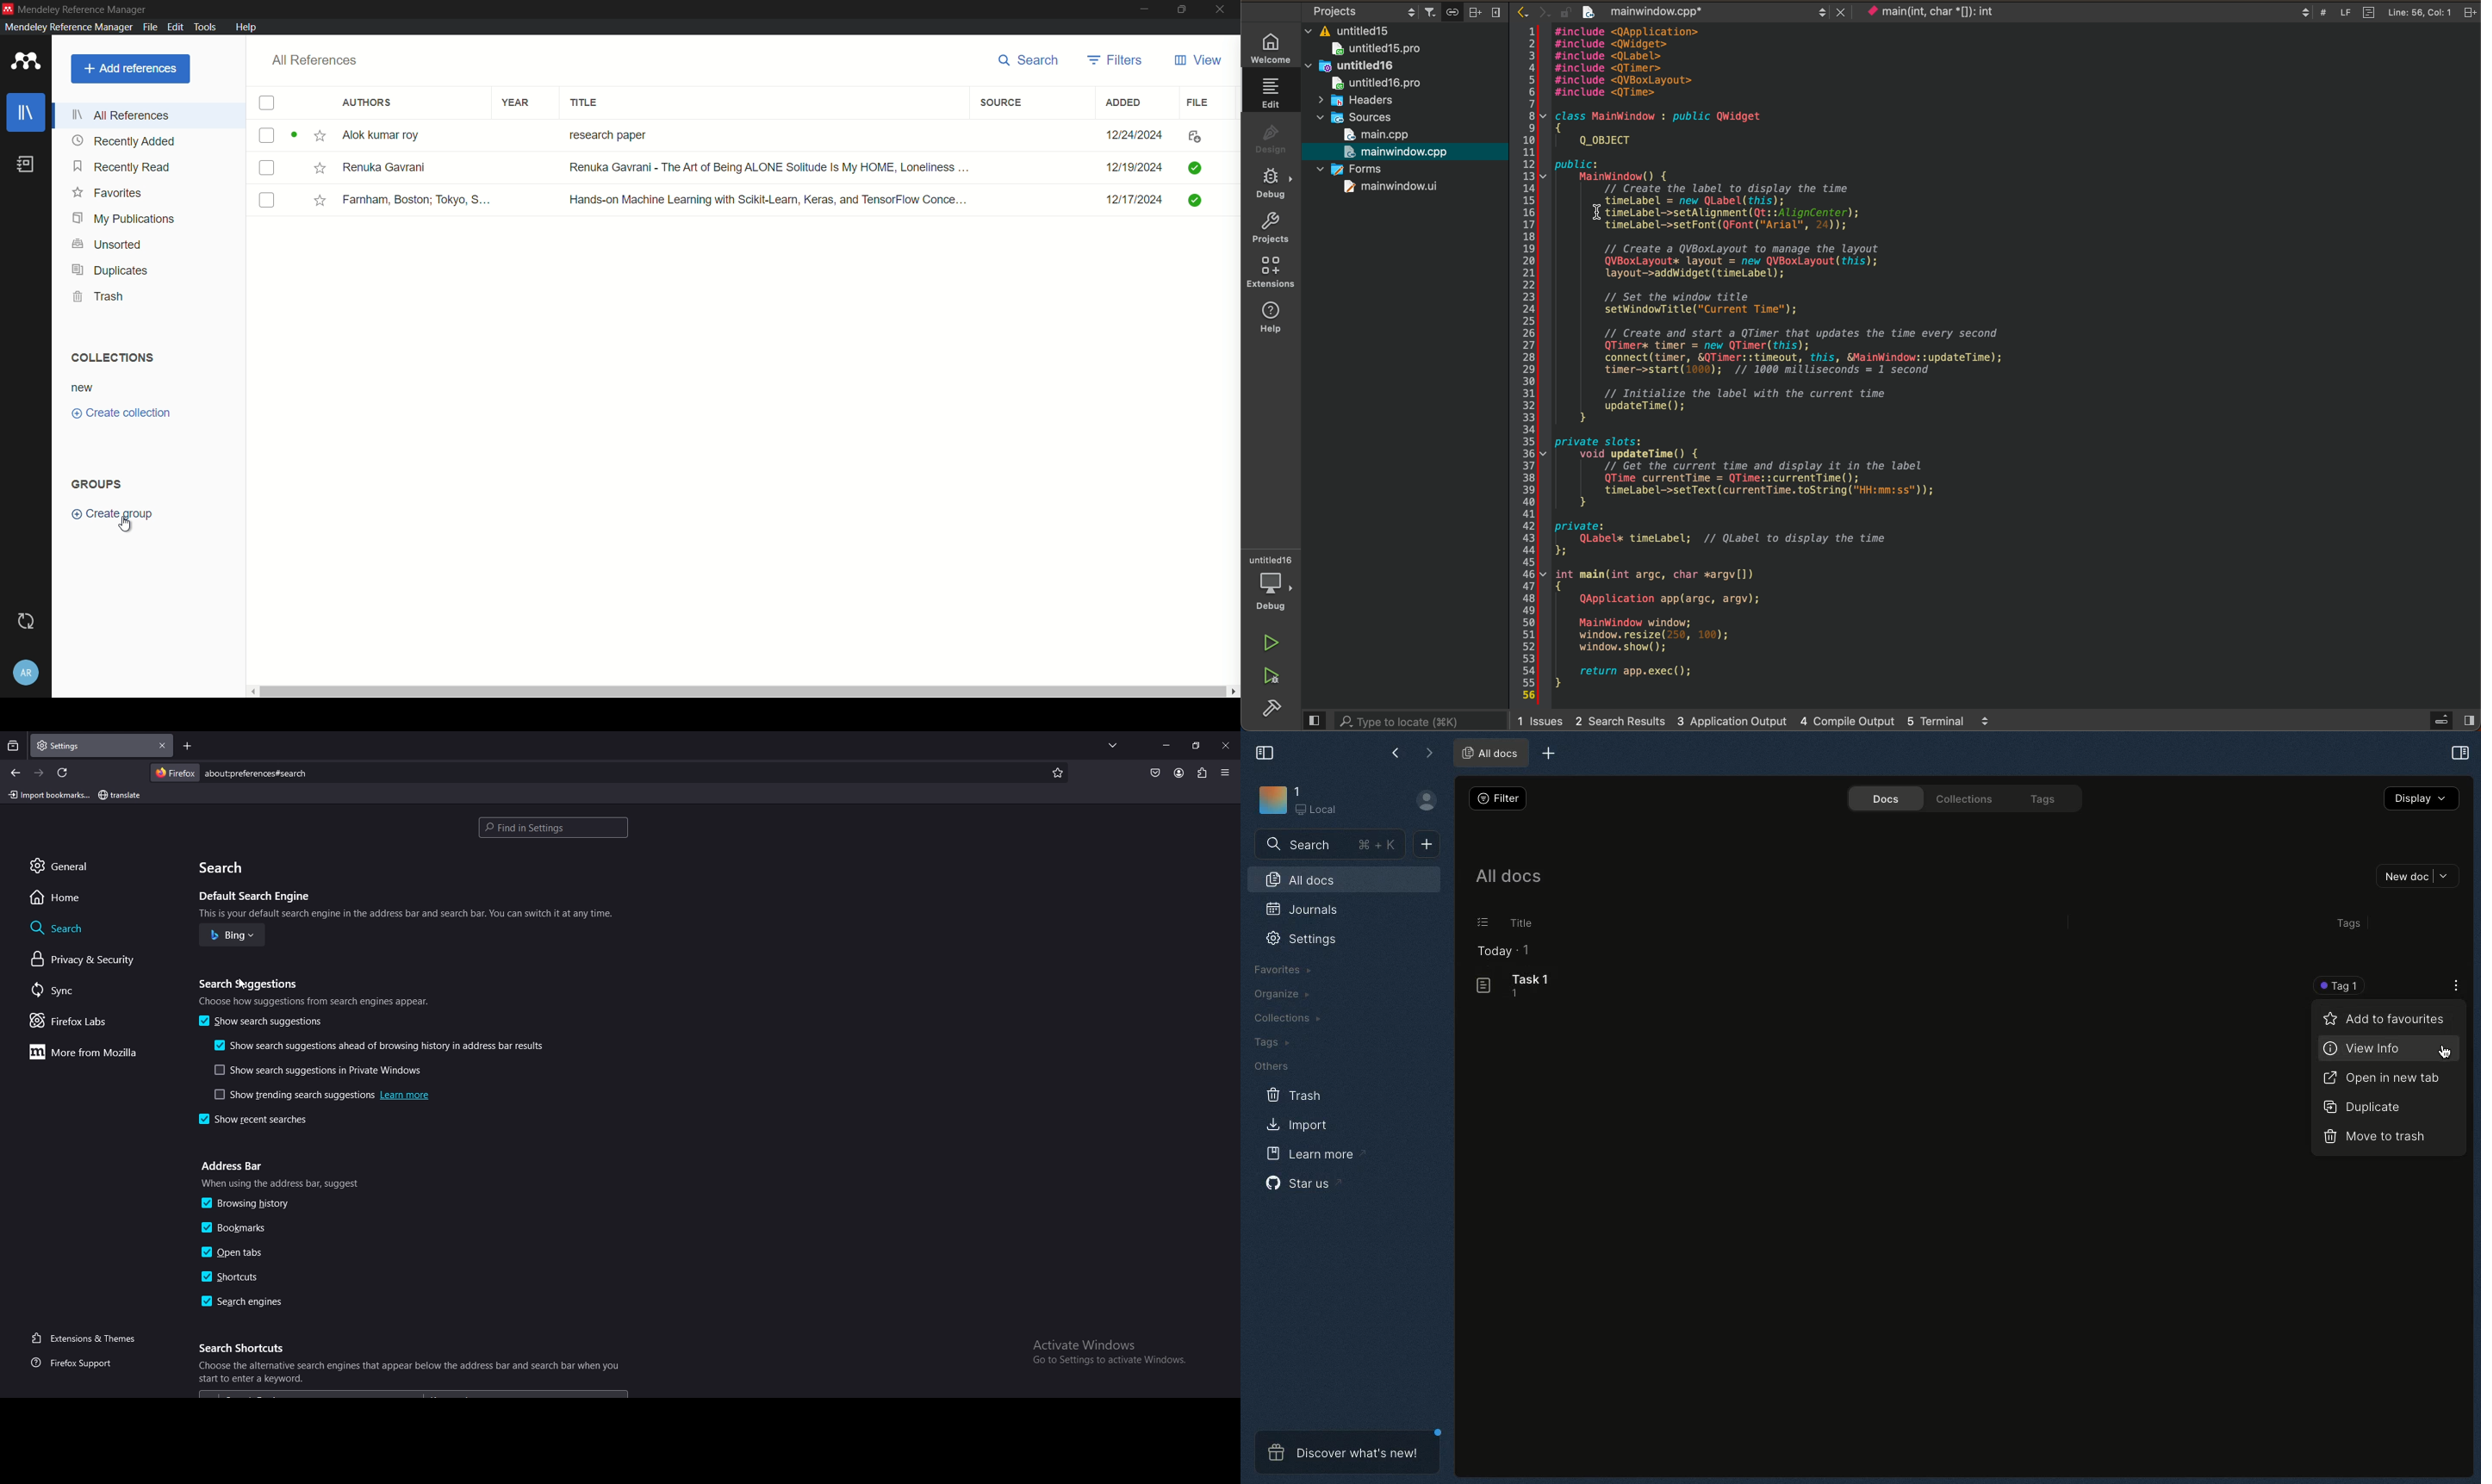 The image size is (2492, 1484). I want to click on All docs, so click(1300, 880).